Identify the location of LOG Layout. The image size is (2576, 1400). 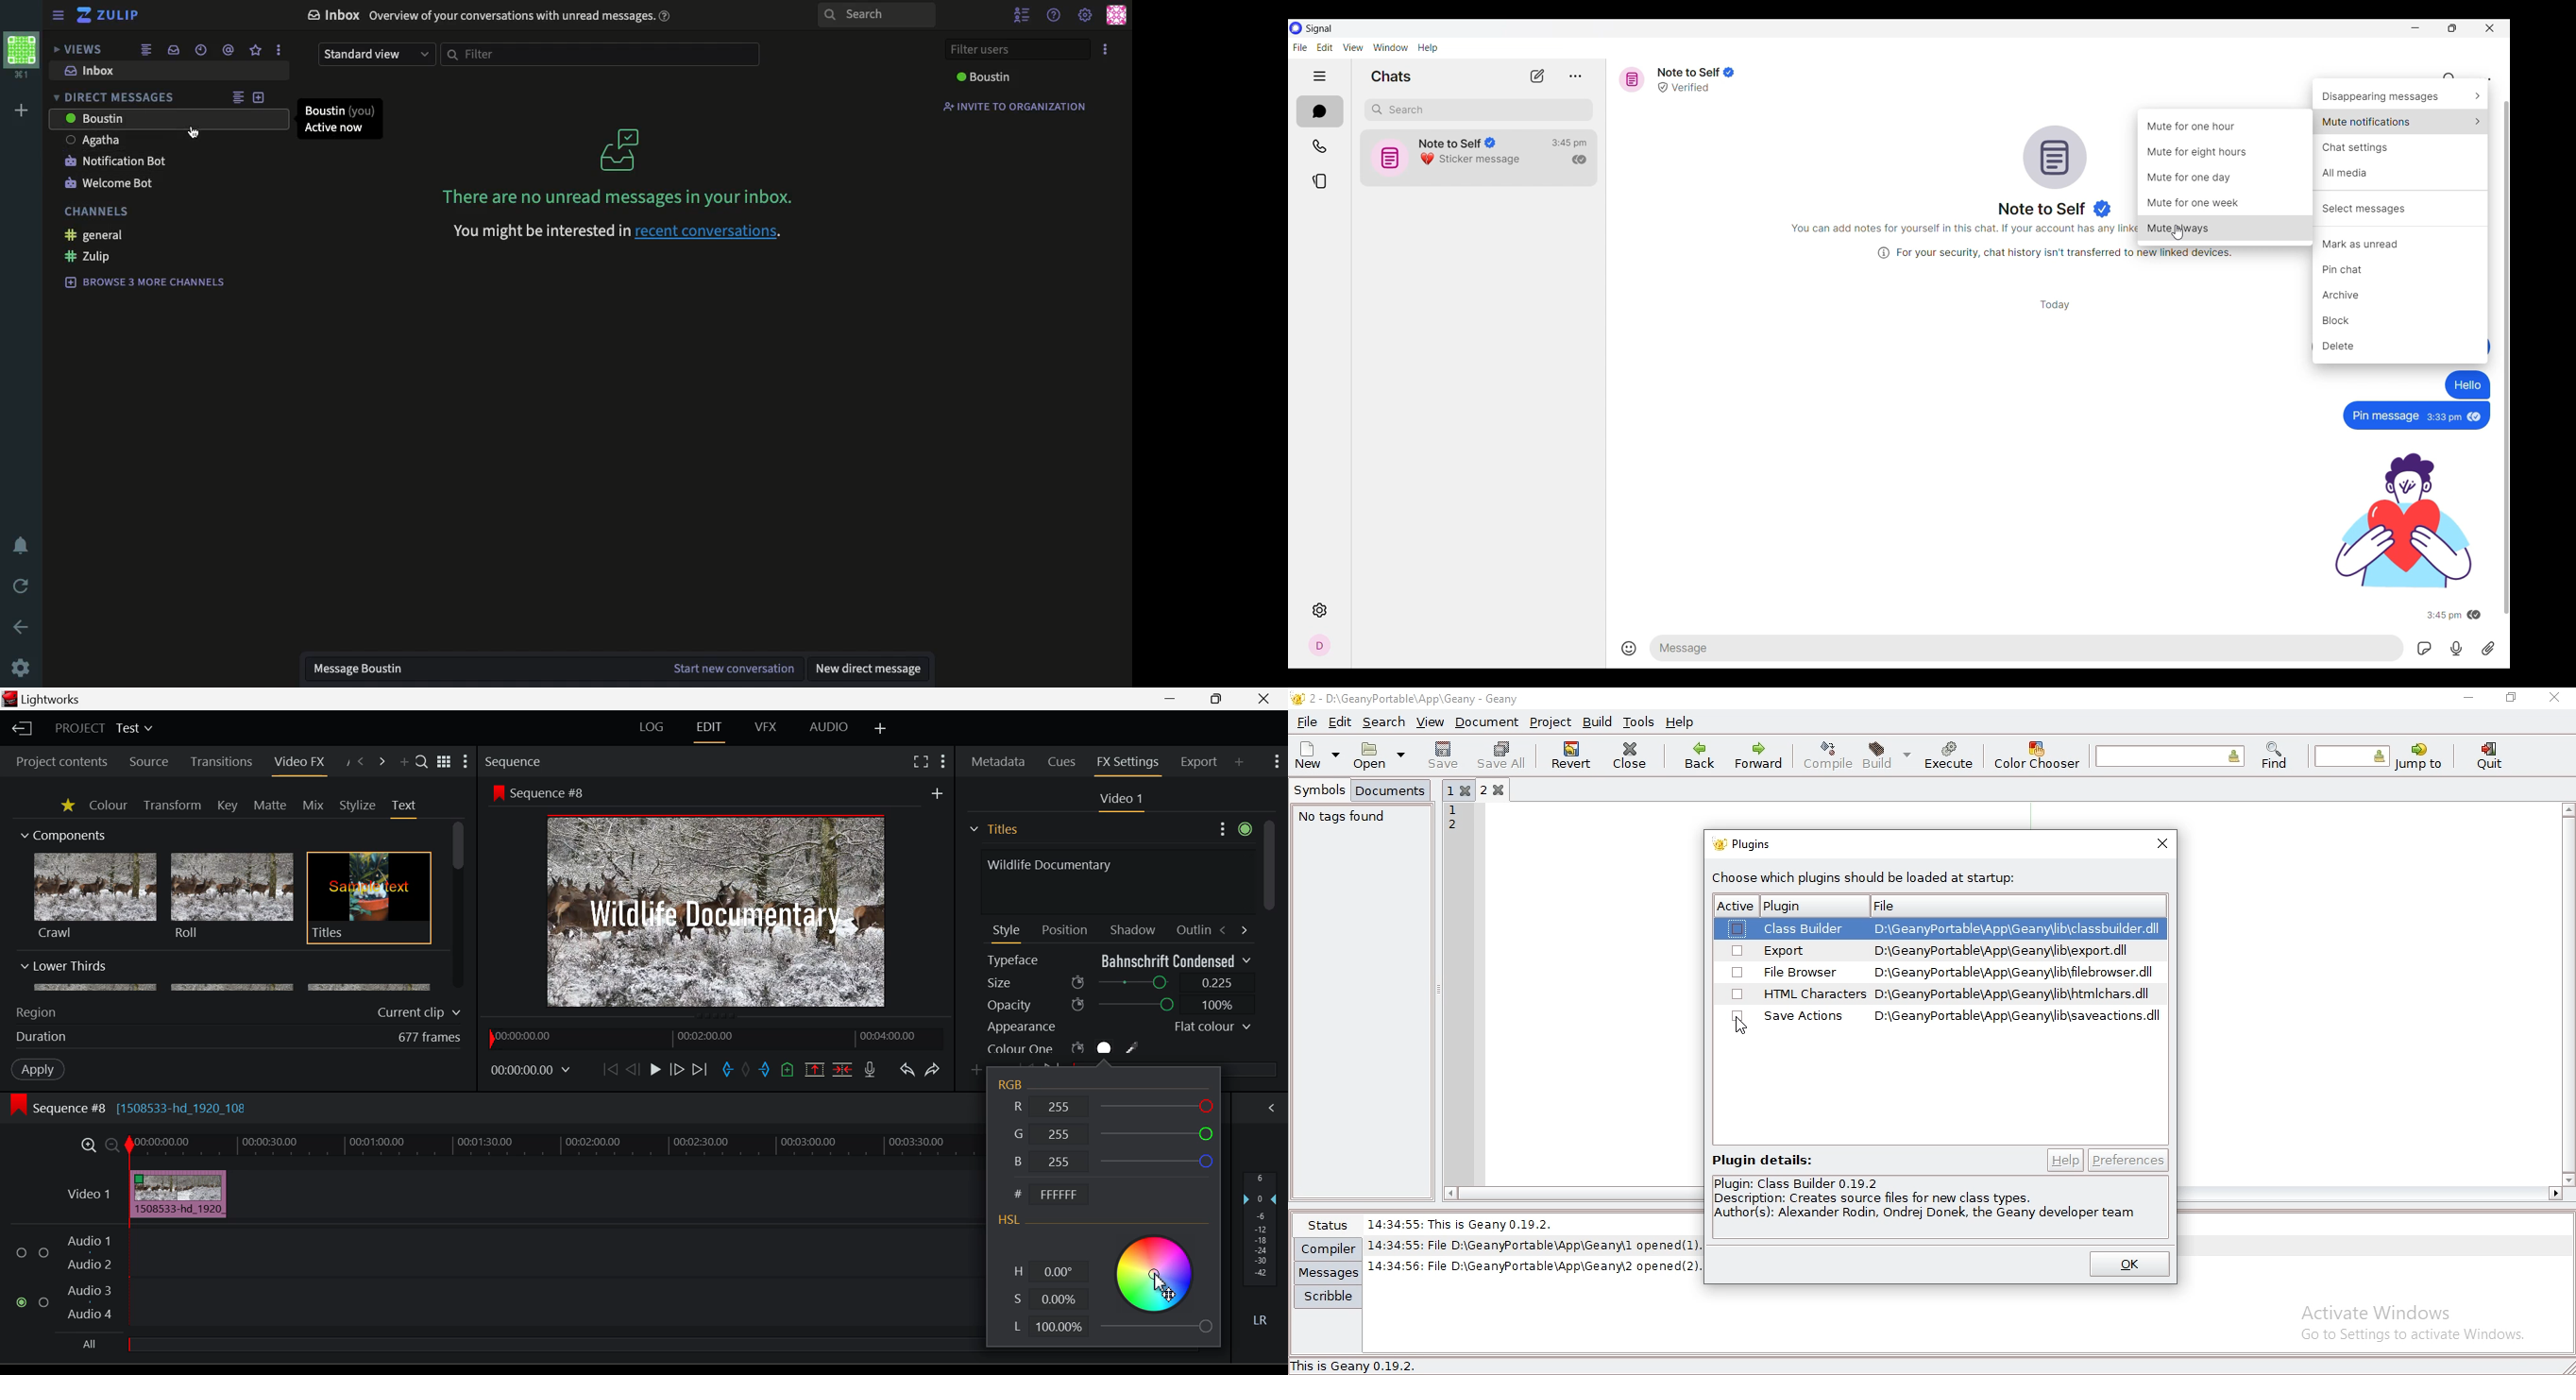
(652, 726).